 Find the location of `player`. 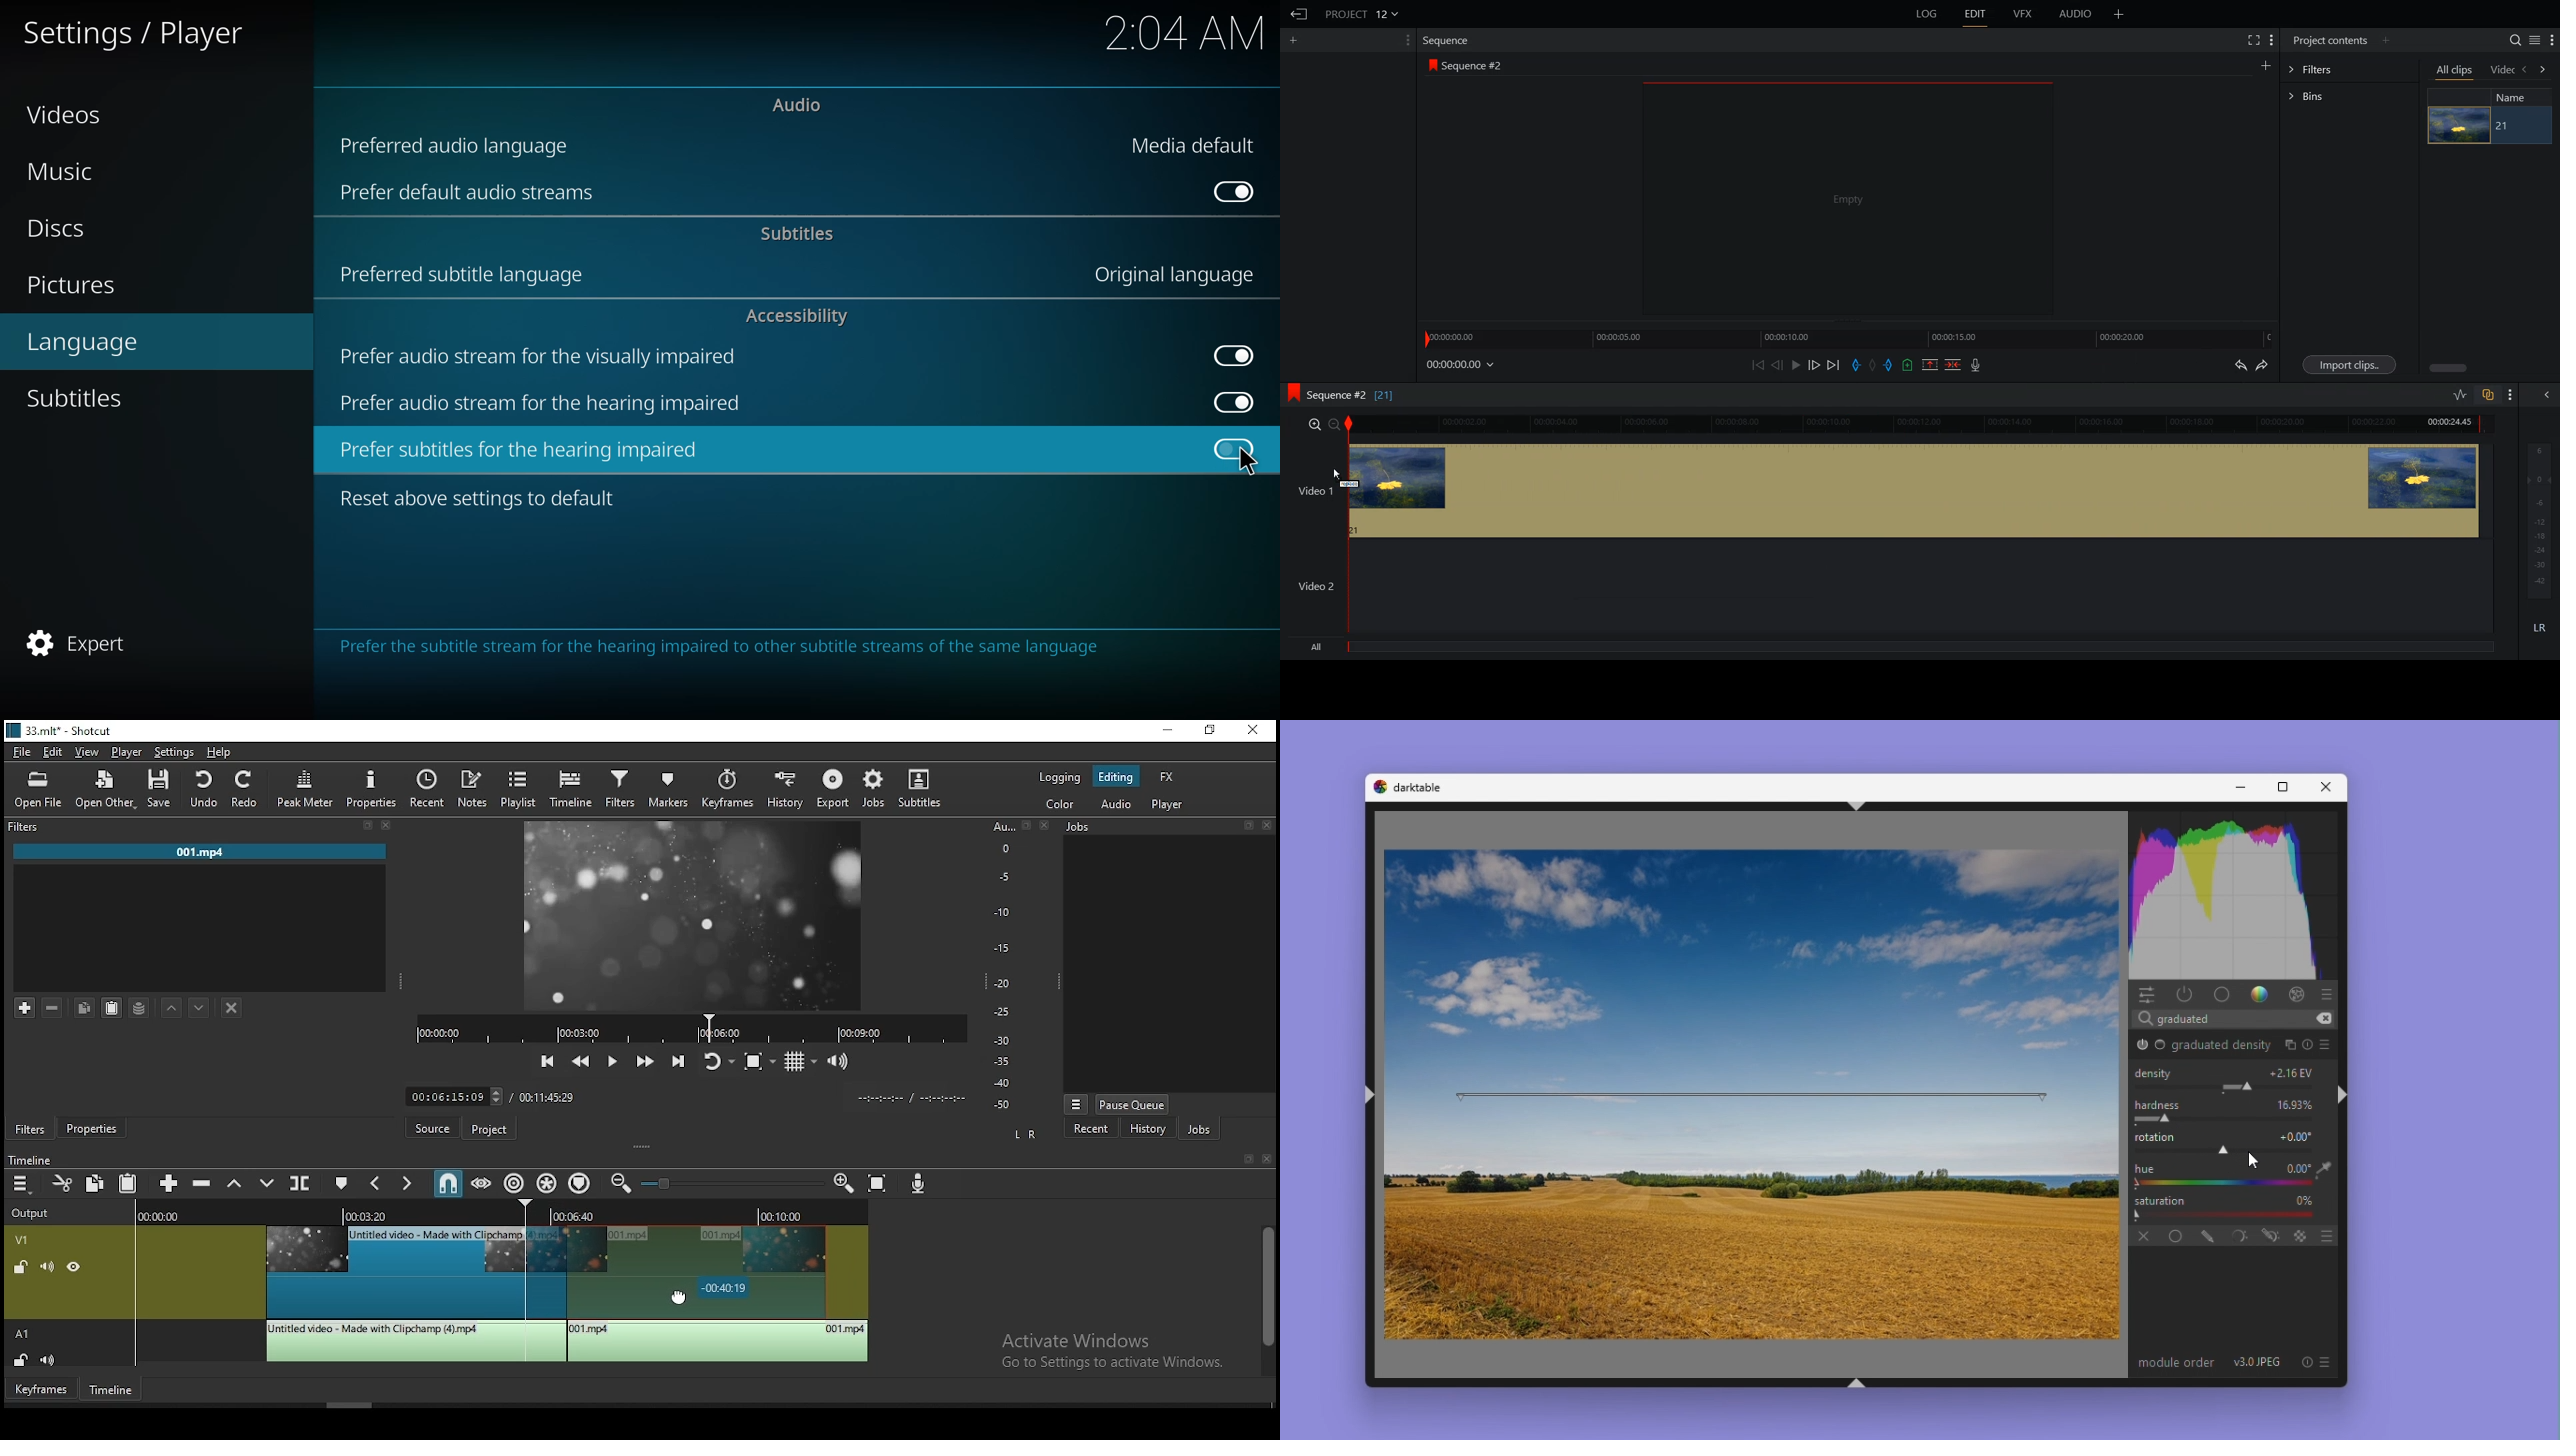

player is located at coordinates (126, 752).